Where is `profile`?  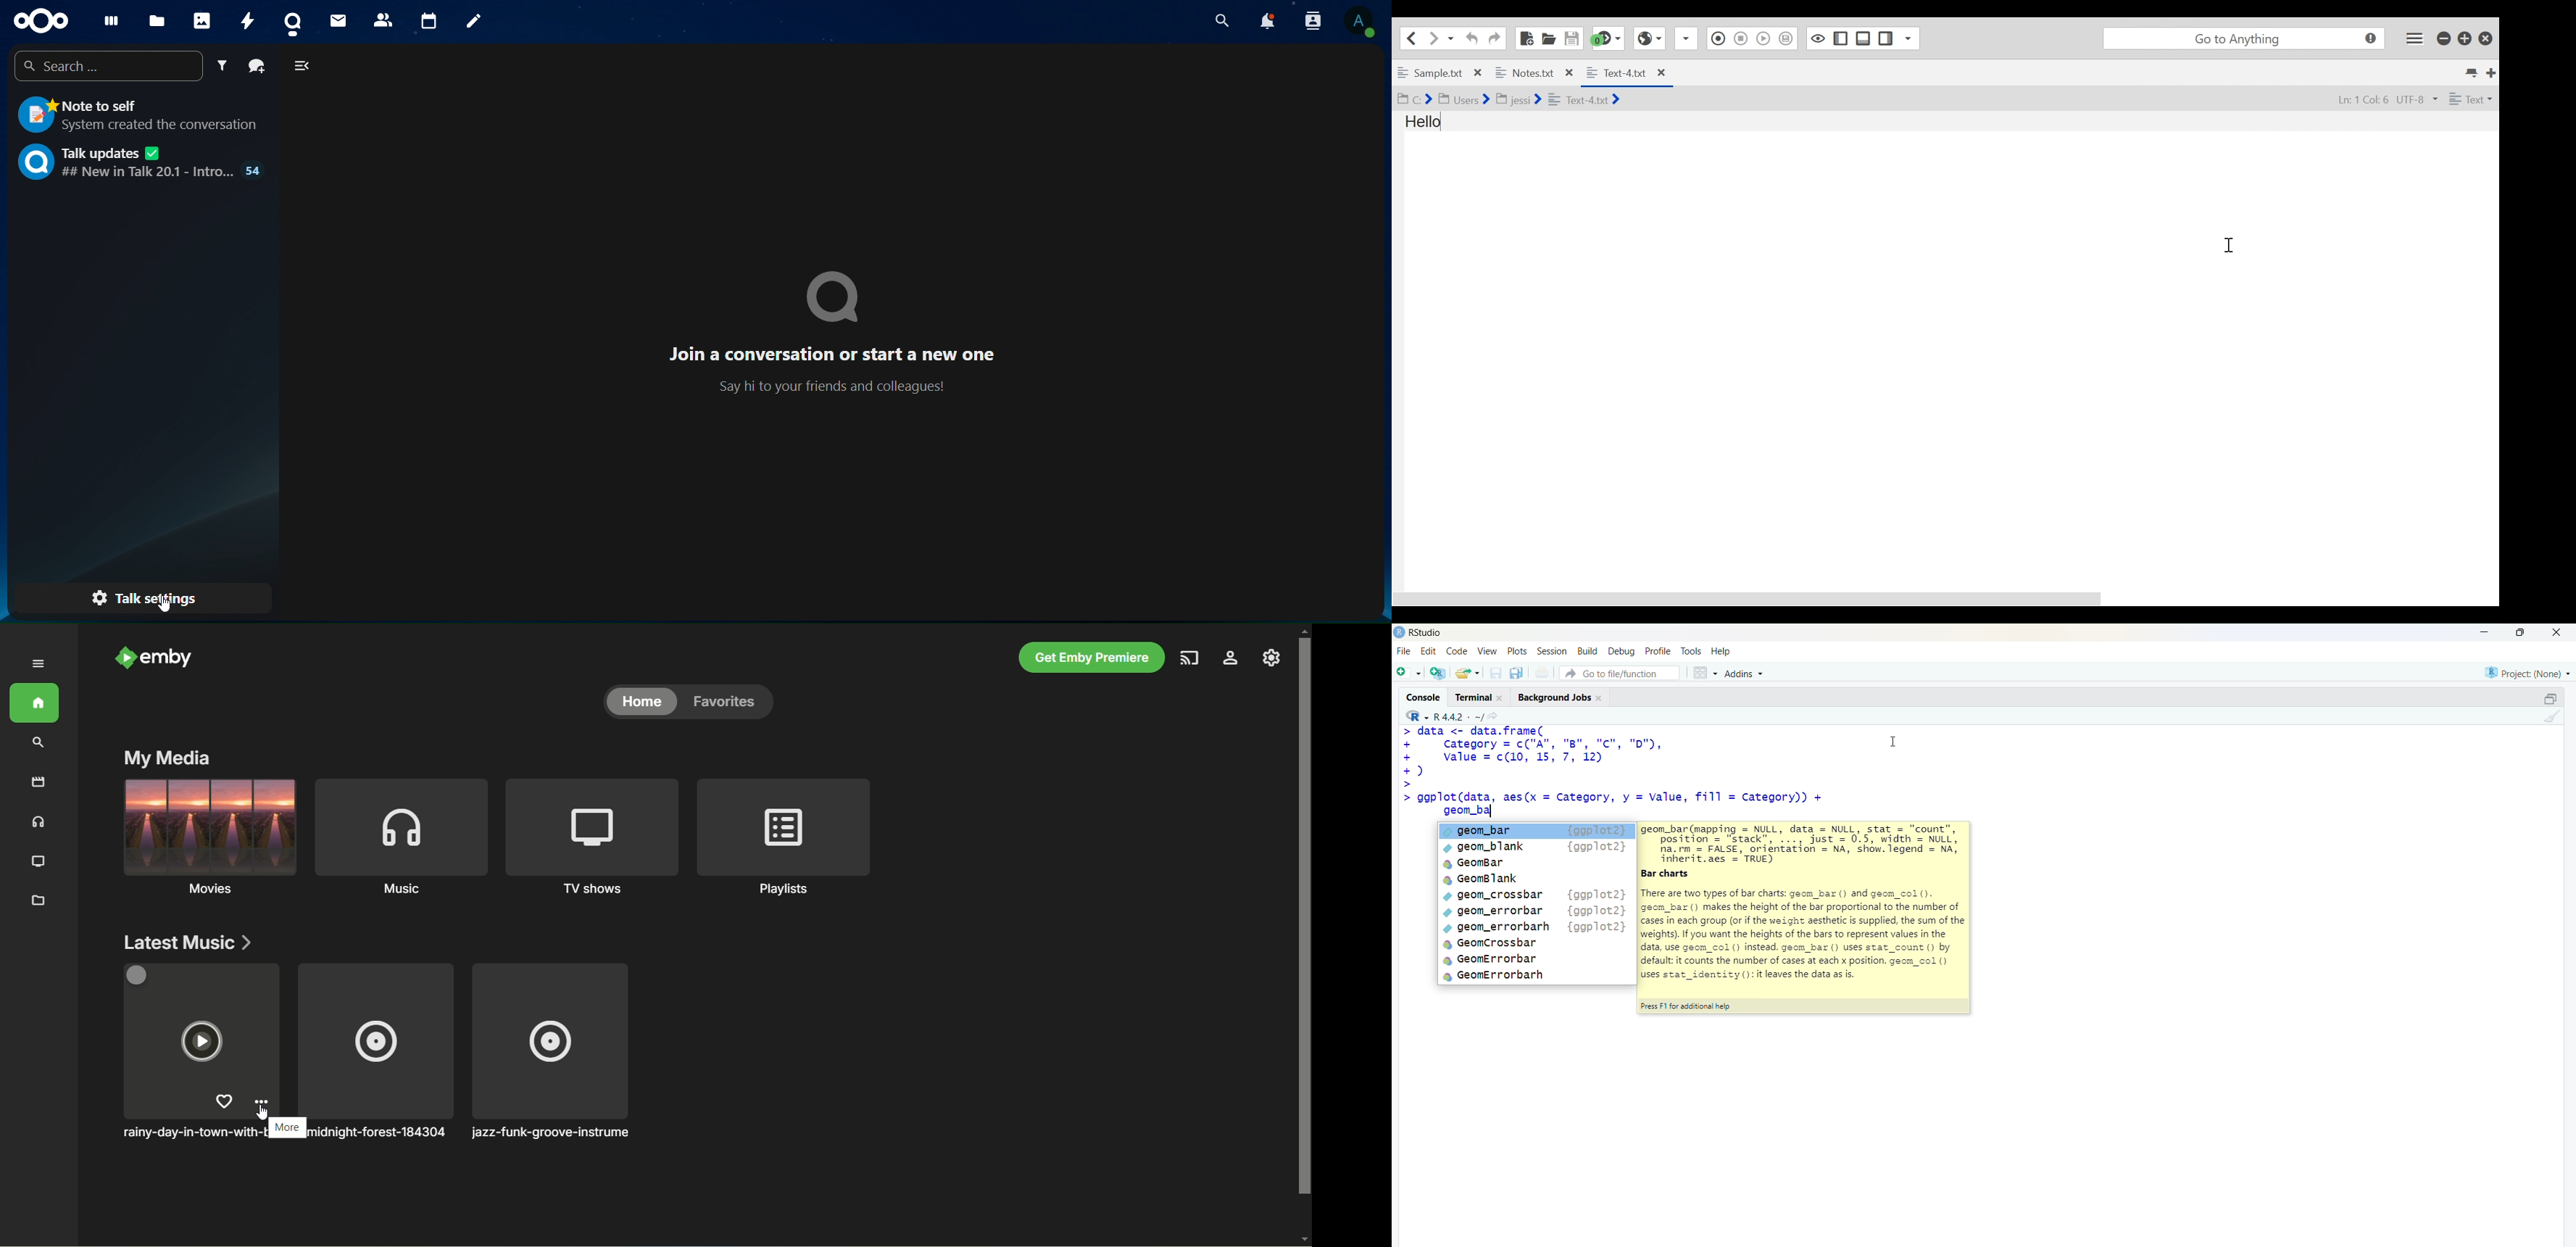
profile is located at coordinates (1657, 652).